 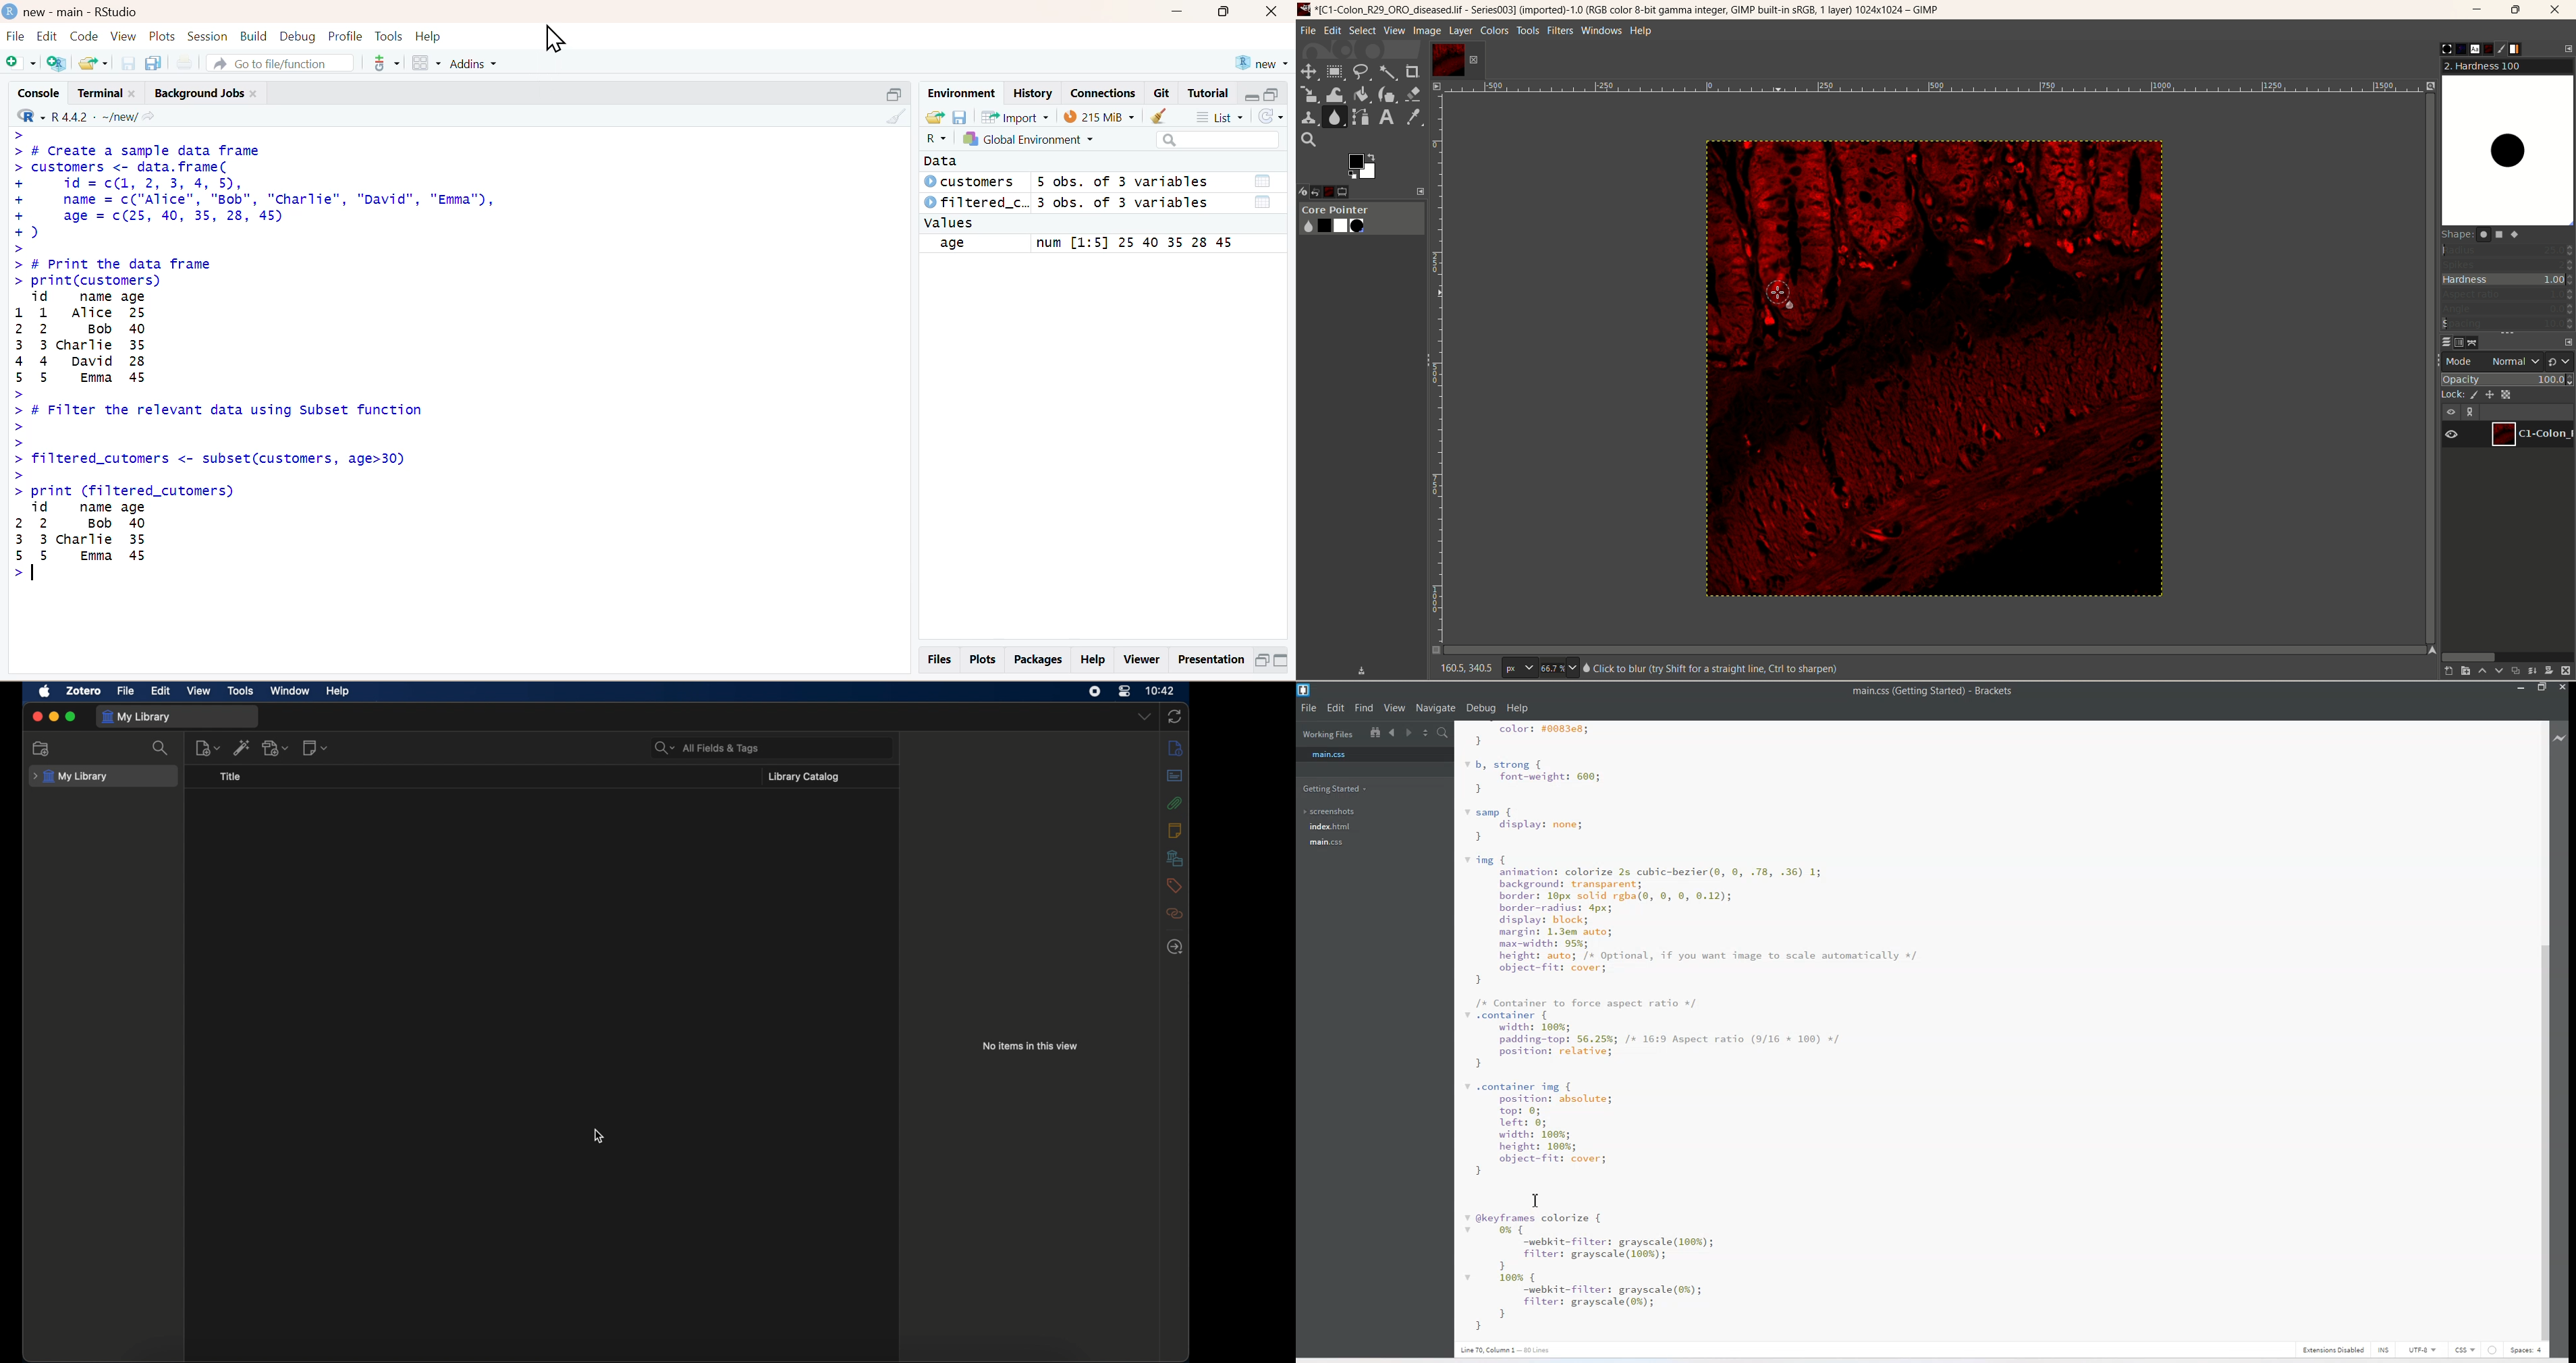 What do you see at coordinates (71, 776) in the screenshot?
I see `my library` at bounding box center [71, 776].